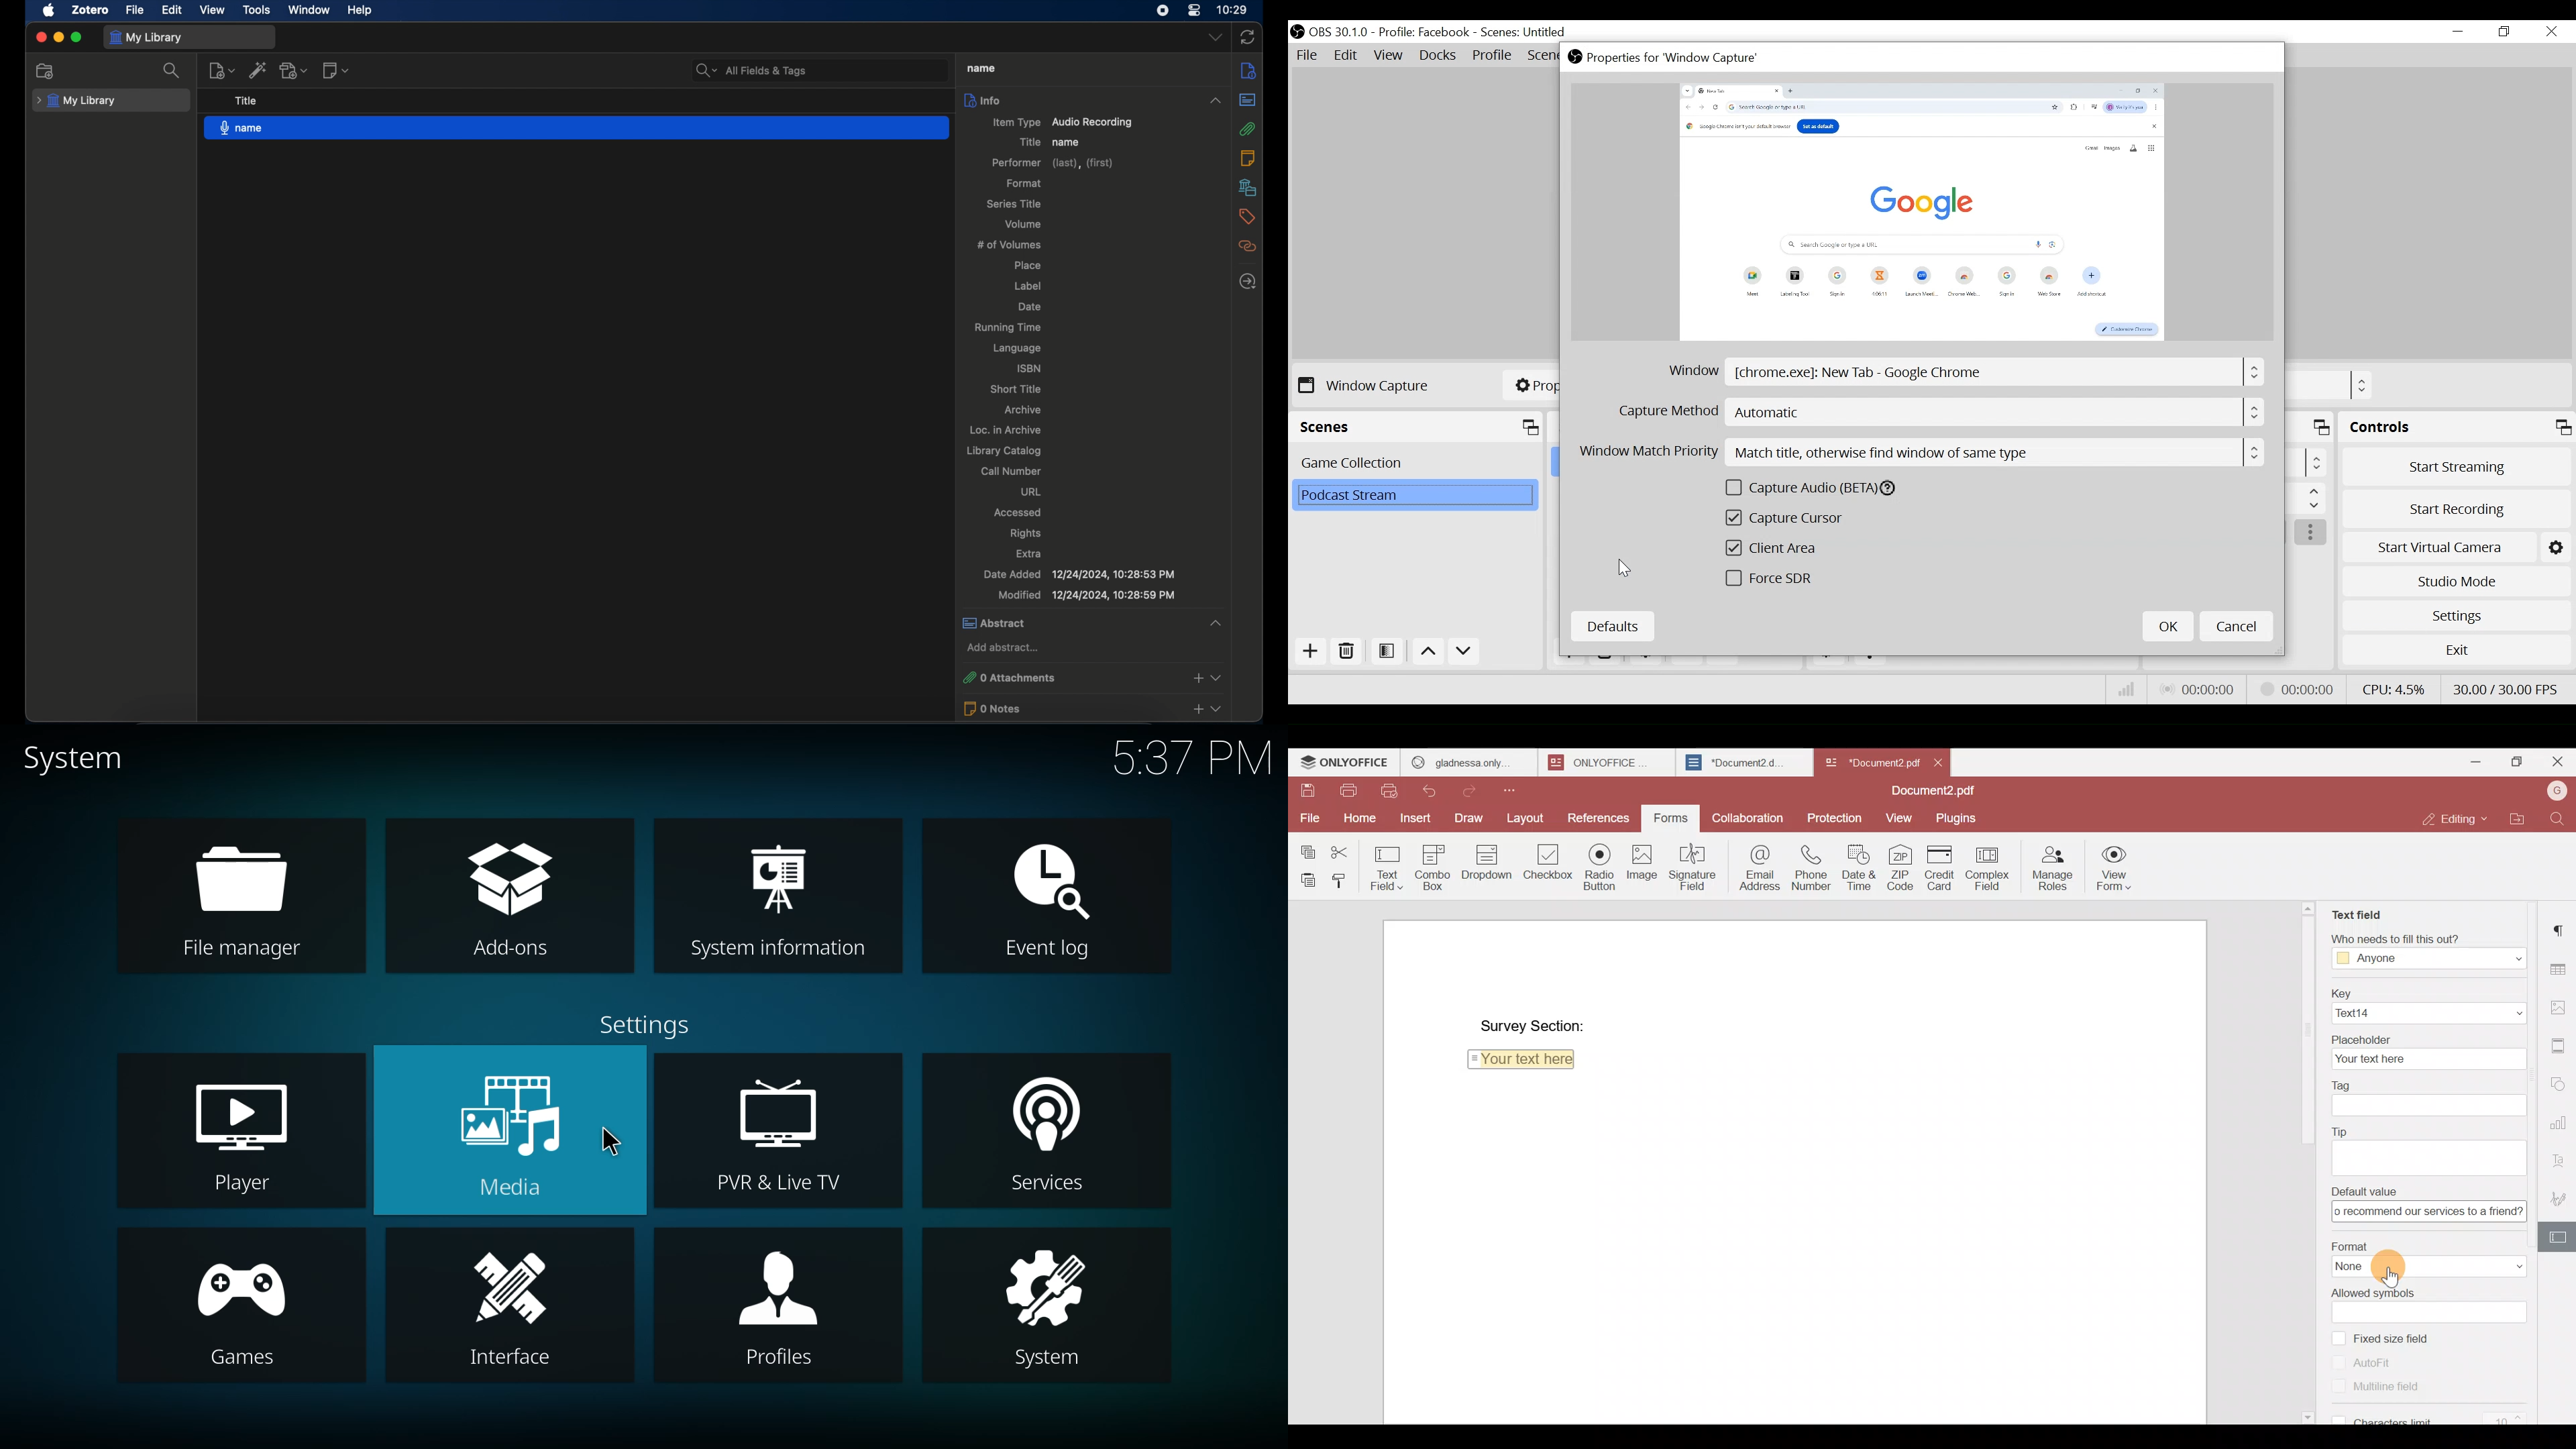  I want to click on add-ons, so click(508, 881).